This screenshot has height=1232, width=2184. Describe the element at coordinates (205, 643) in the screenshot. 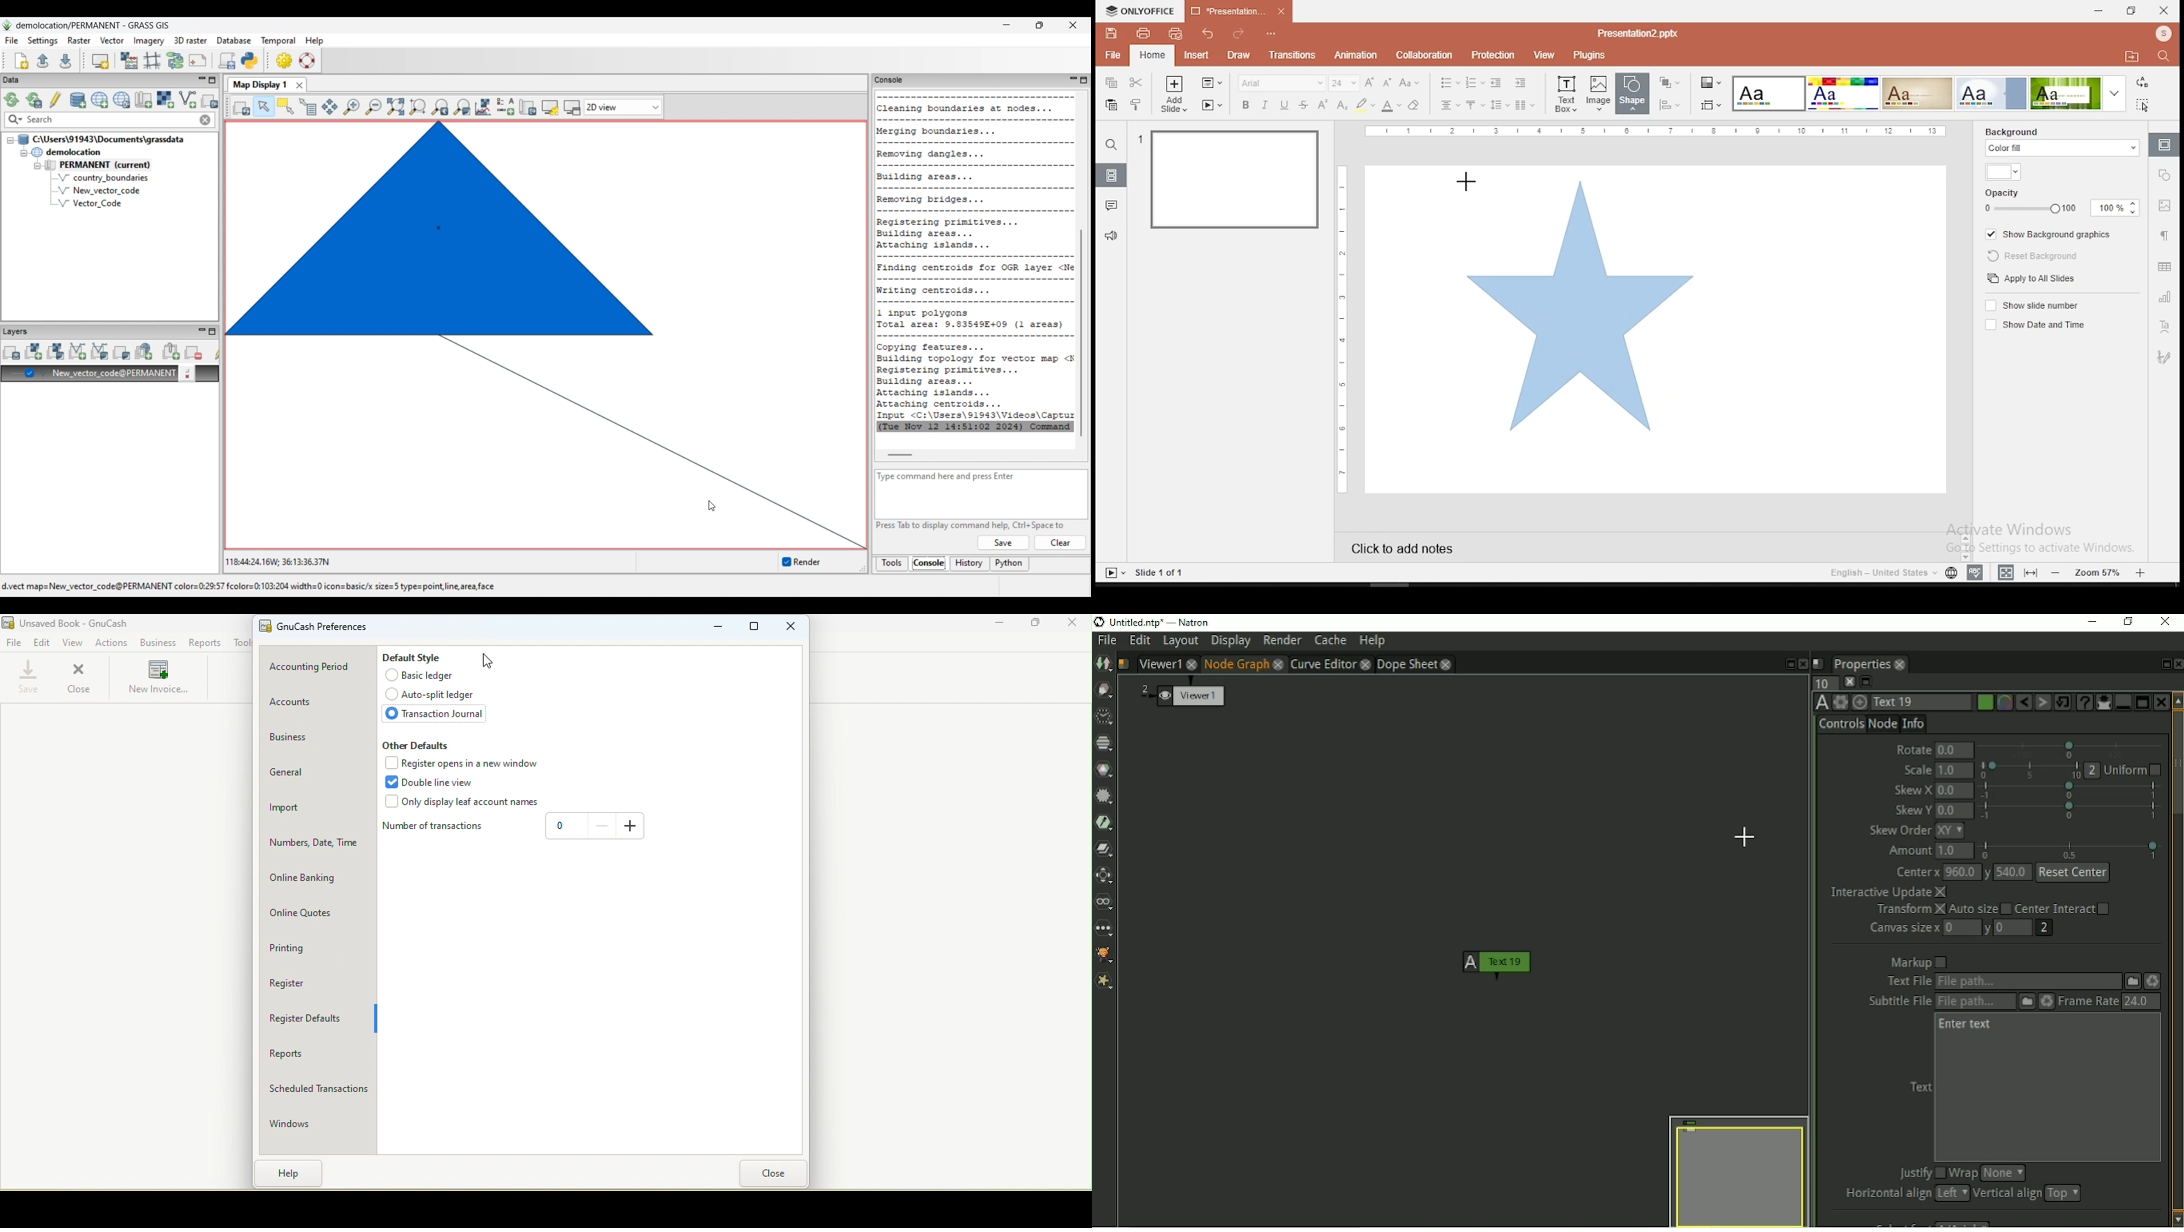

I see `Reports` at that location.